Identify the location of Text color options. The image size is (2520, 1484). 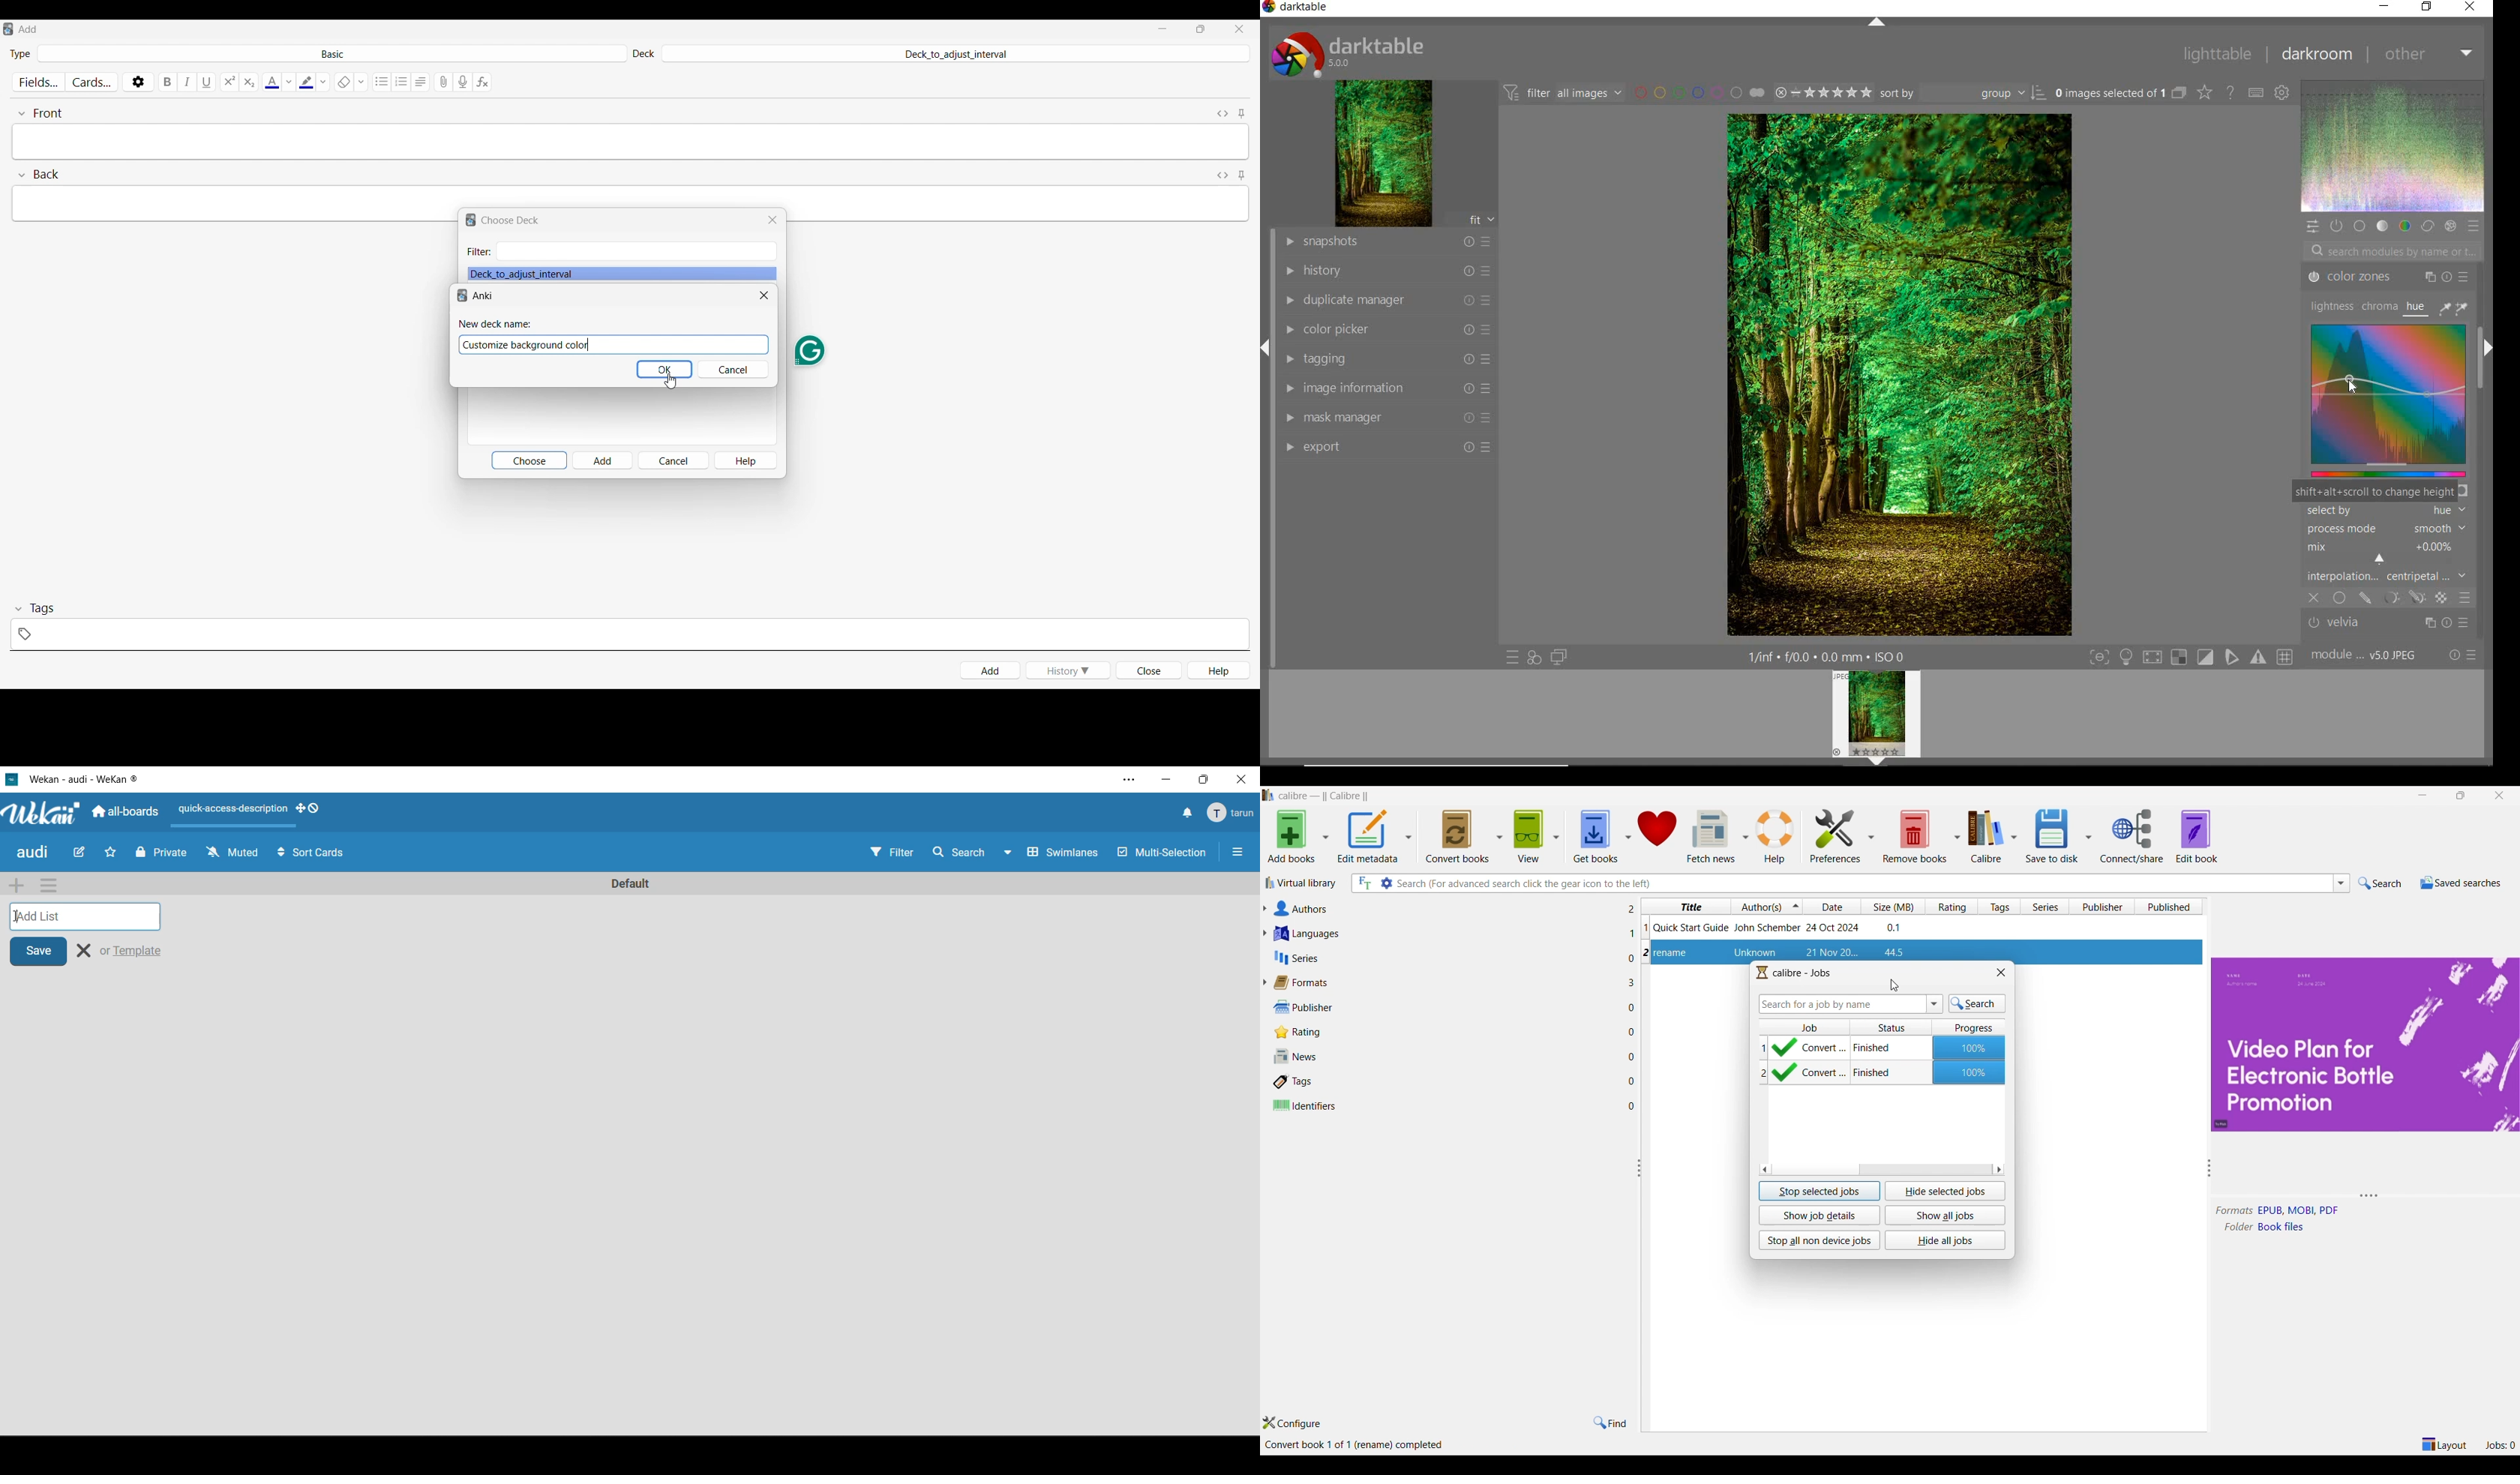
(288, 82).